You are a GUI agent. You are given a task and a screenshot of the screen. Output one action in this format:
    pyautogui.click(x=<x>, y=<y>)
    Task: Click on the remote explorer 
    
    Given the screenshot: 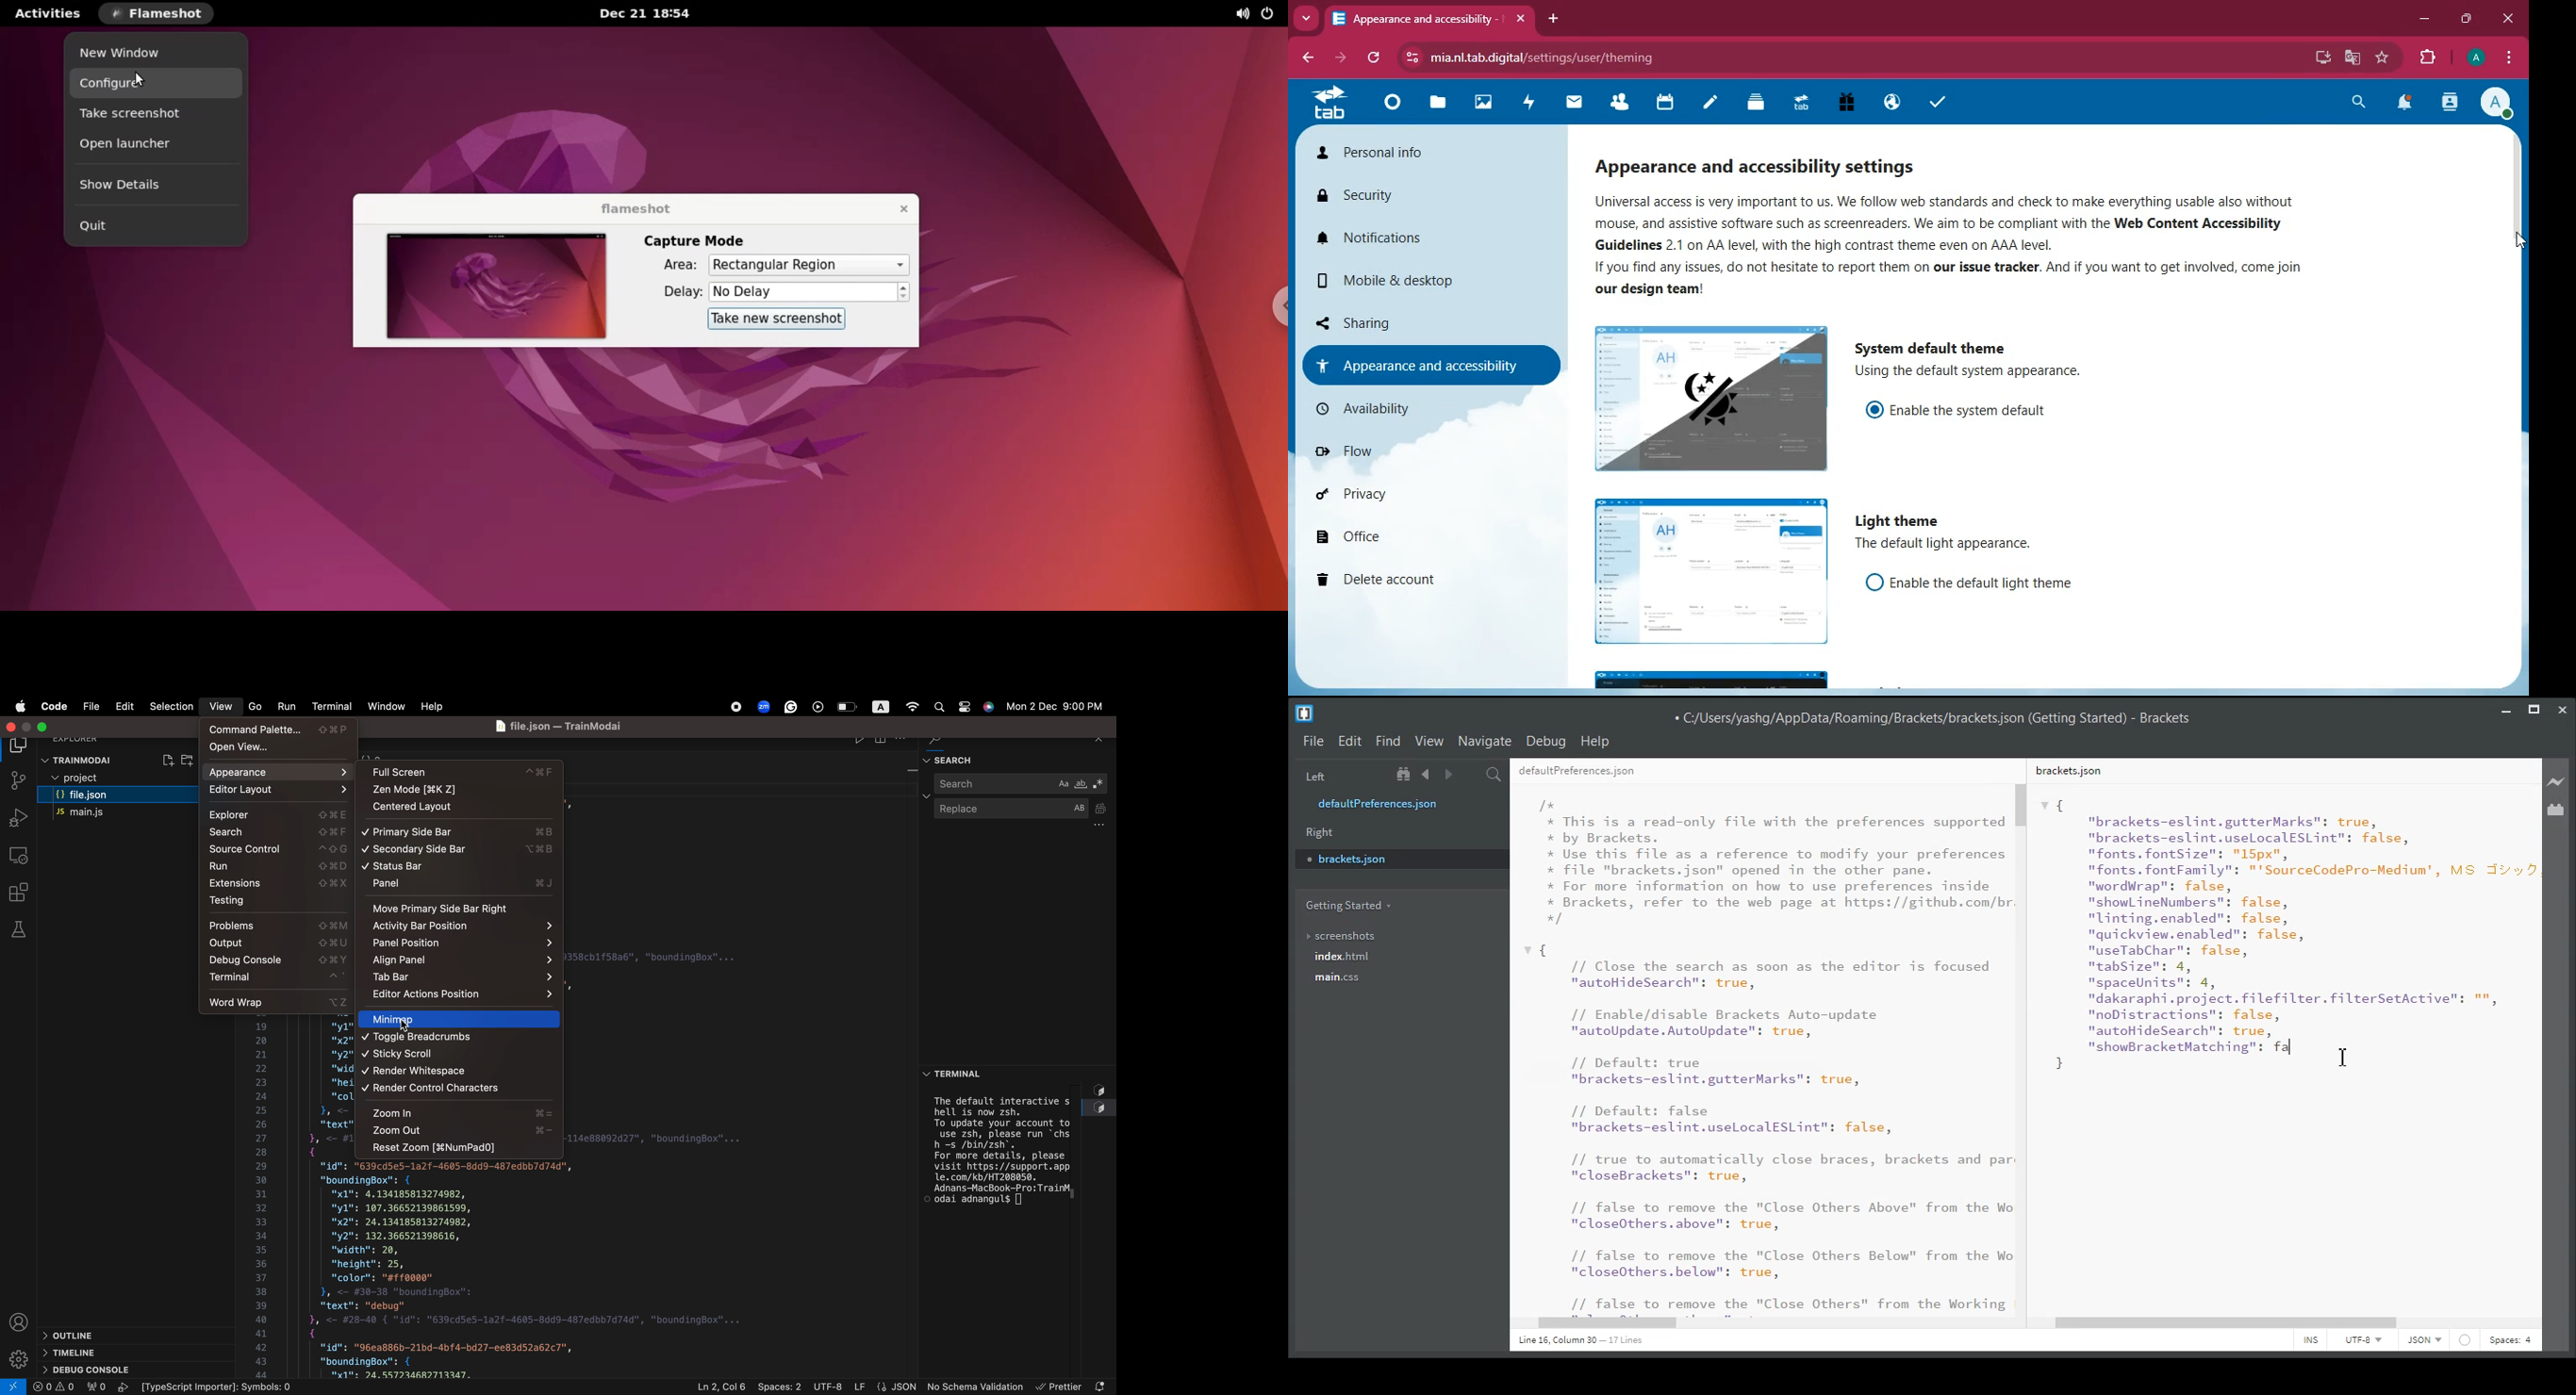 What is the action you would take?
    pyautogui.click(x=21, y=856)
    